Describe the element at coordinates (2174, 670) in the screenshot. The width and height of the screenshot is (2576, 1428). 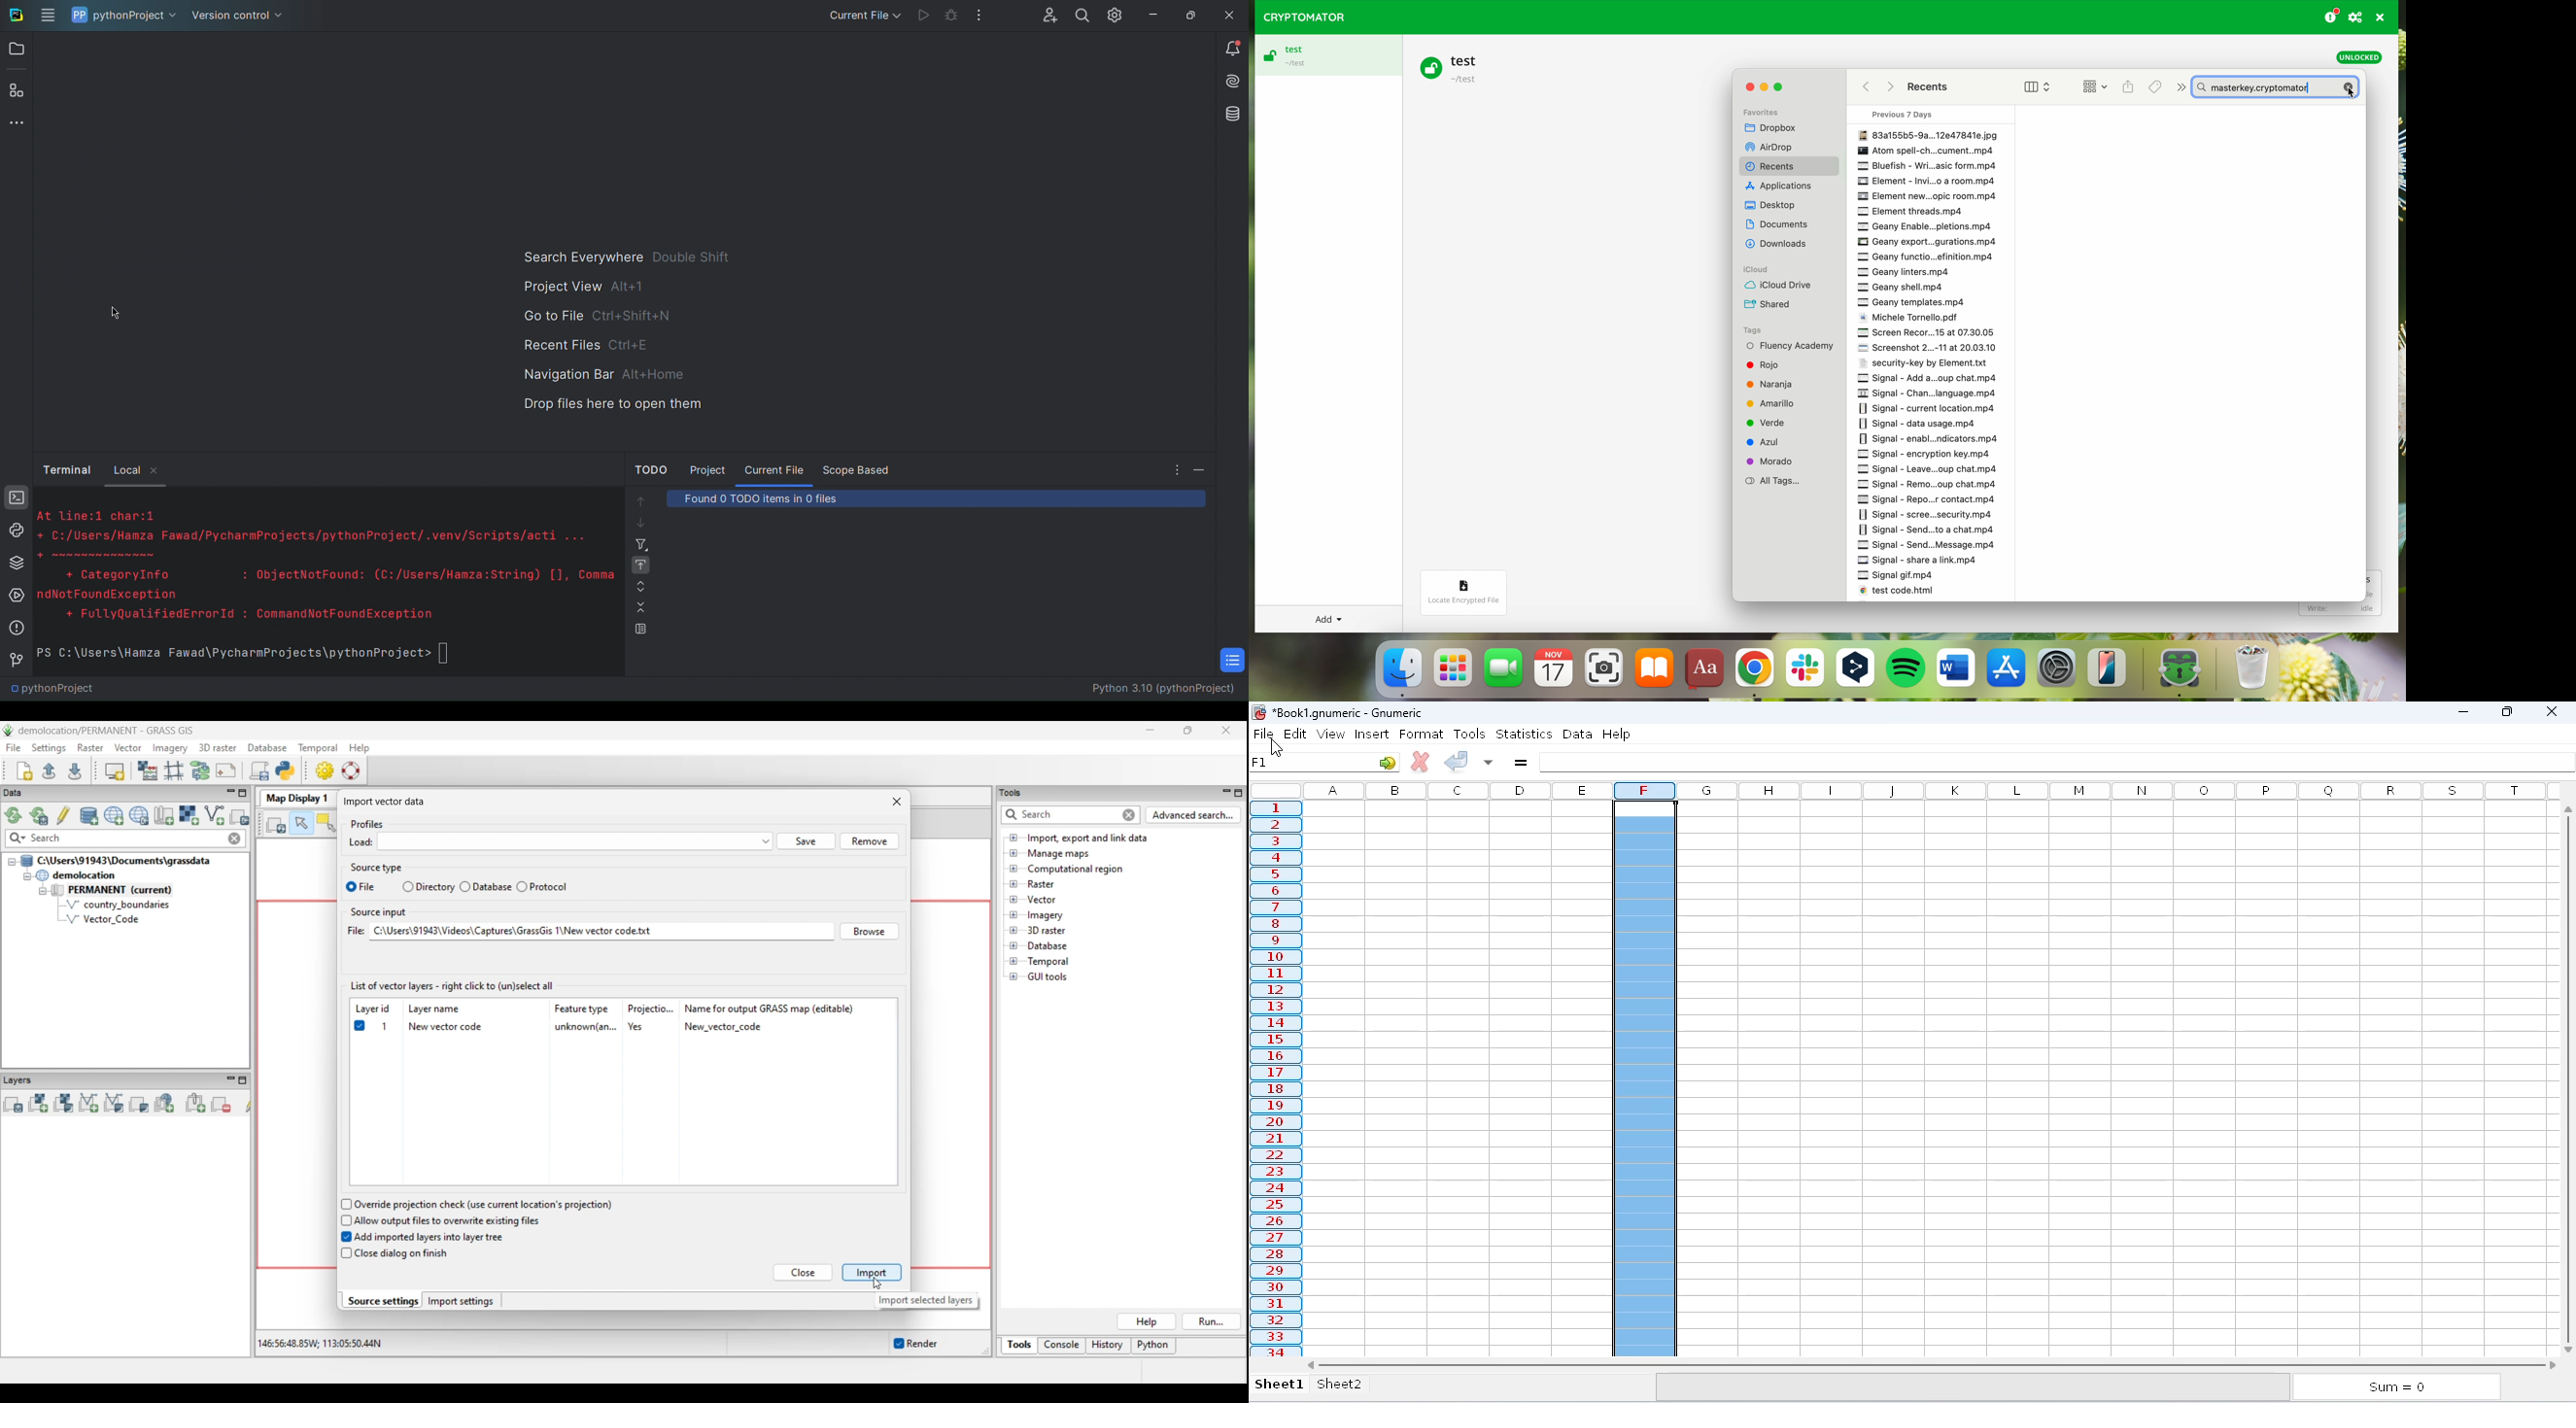
I see `cryptomator app` at that location.